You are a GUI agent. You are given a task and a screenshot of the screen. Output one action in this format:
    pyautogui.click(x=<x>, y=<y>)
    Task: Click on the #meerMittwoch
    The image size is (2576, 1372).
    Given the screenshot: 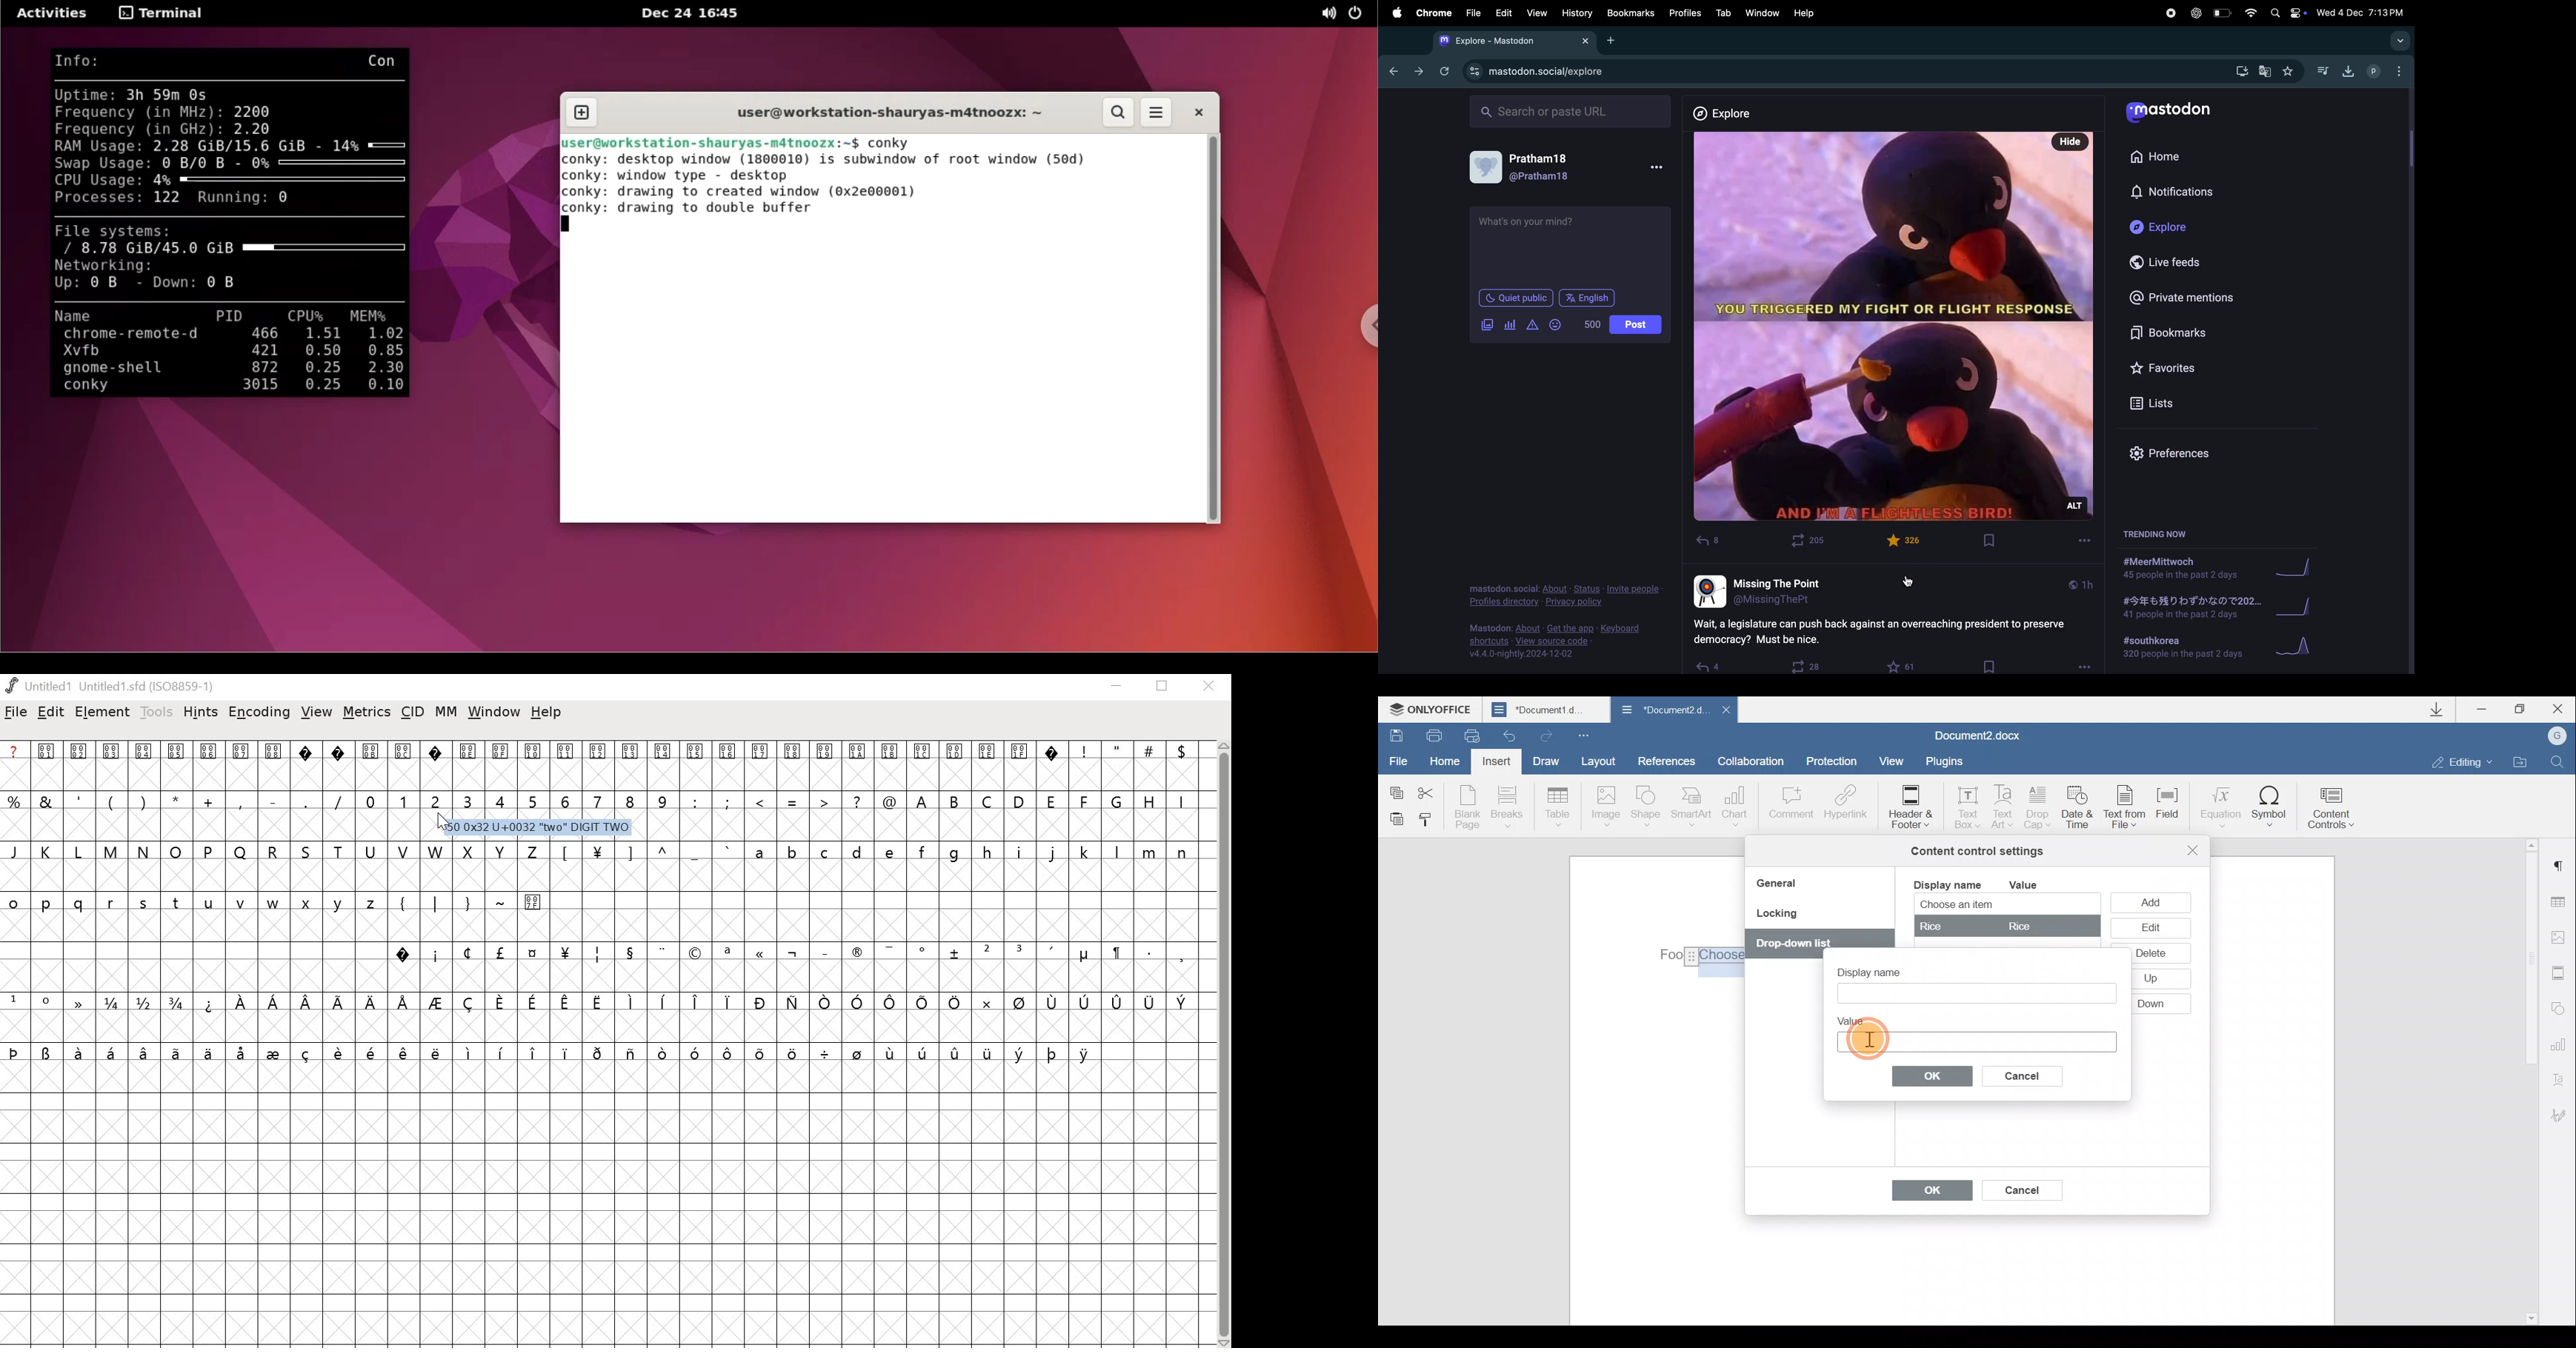 What is the action you would take?
    pyautogui.click(x=2184, y=569)
    